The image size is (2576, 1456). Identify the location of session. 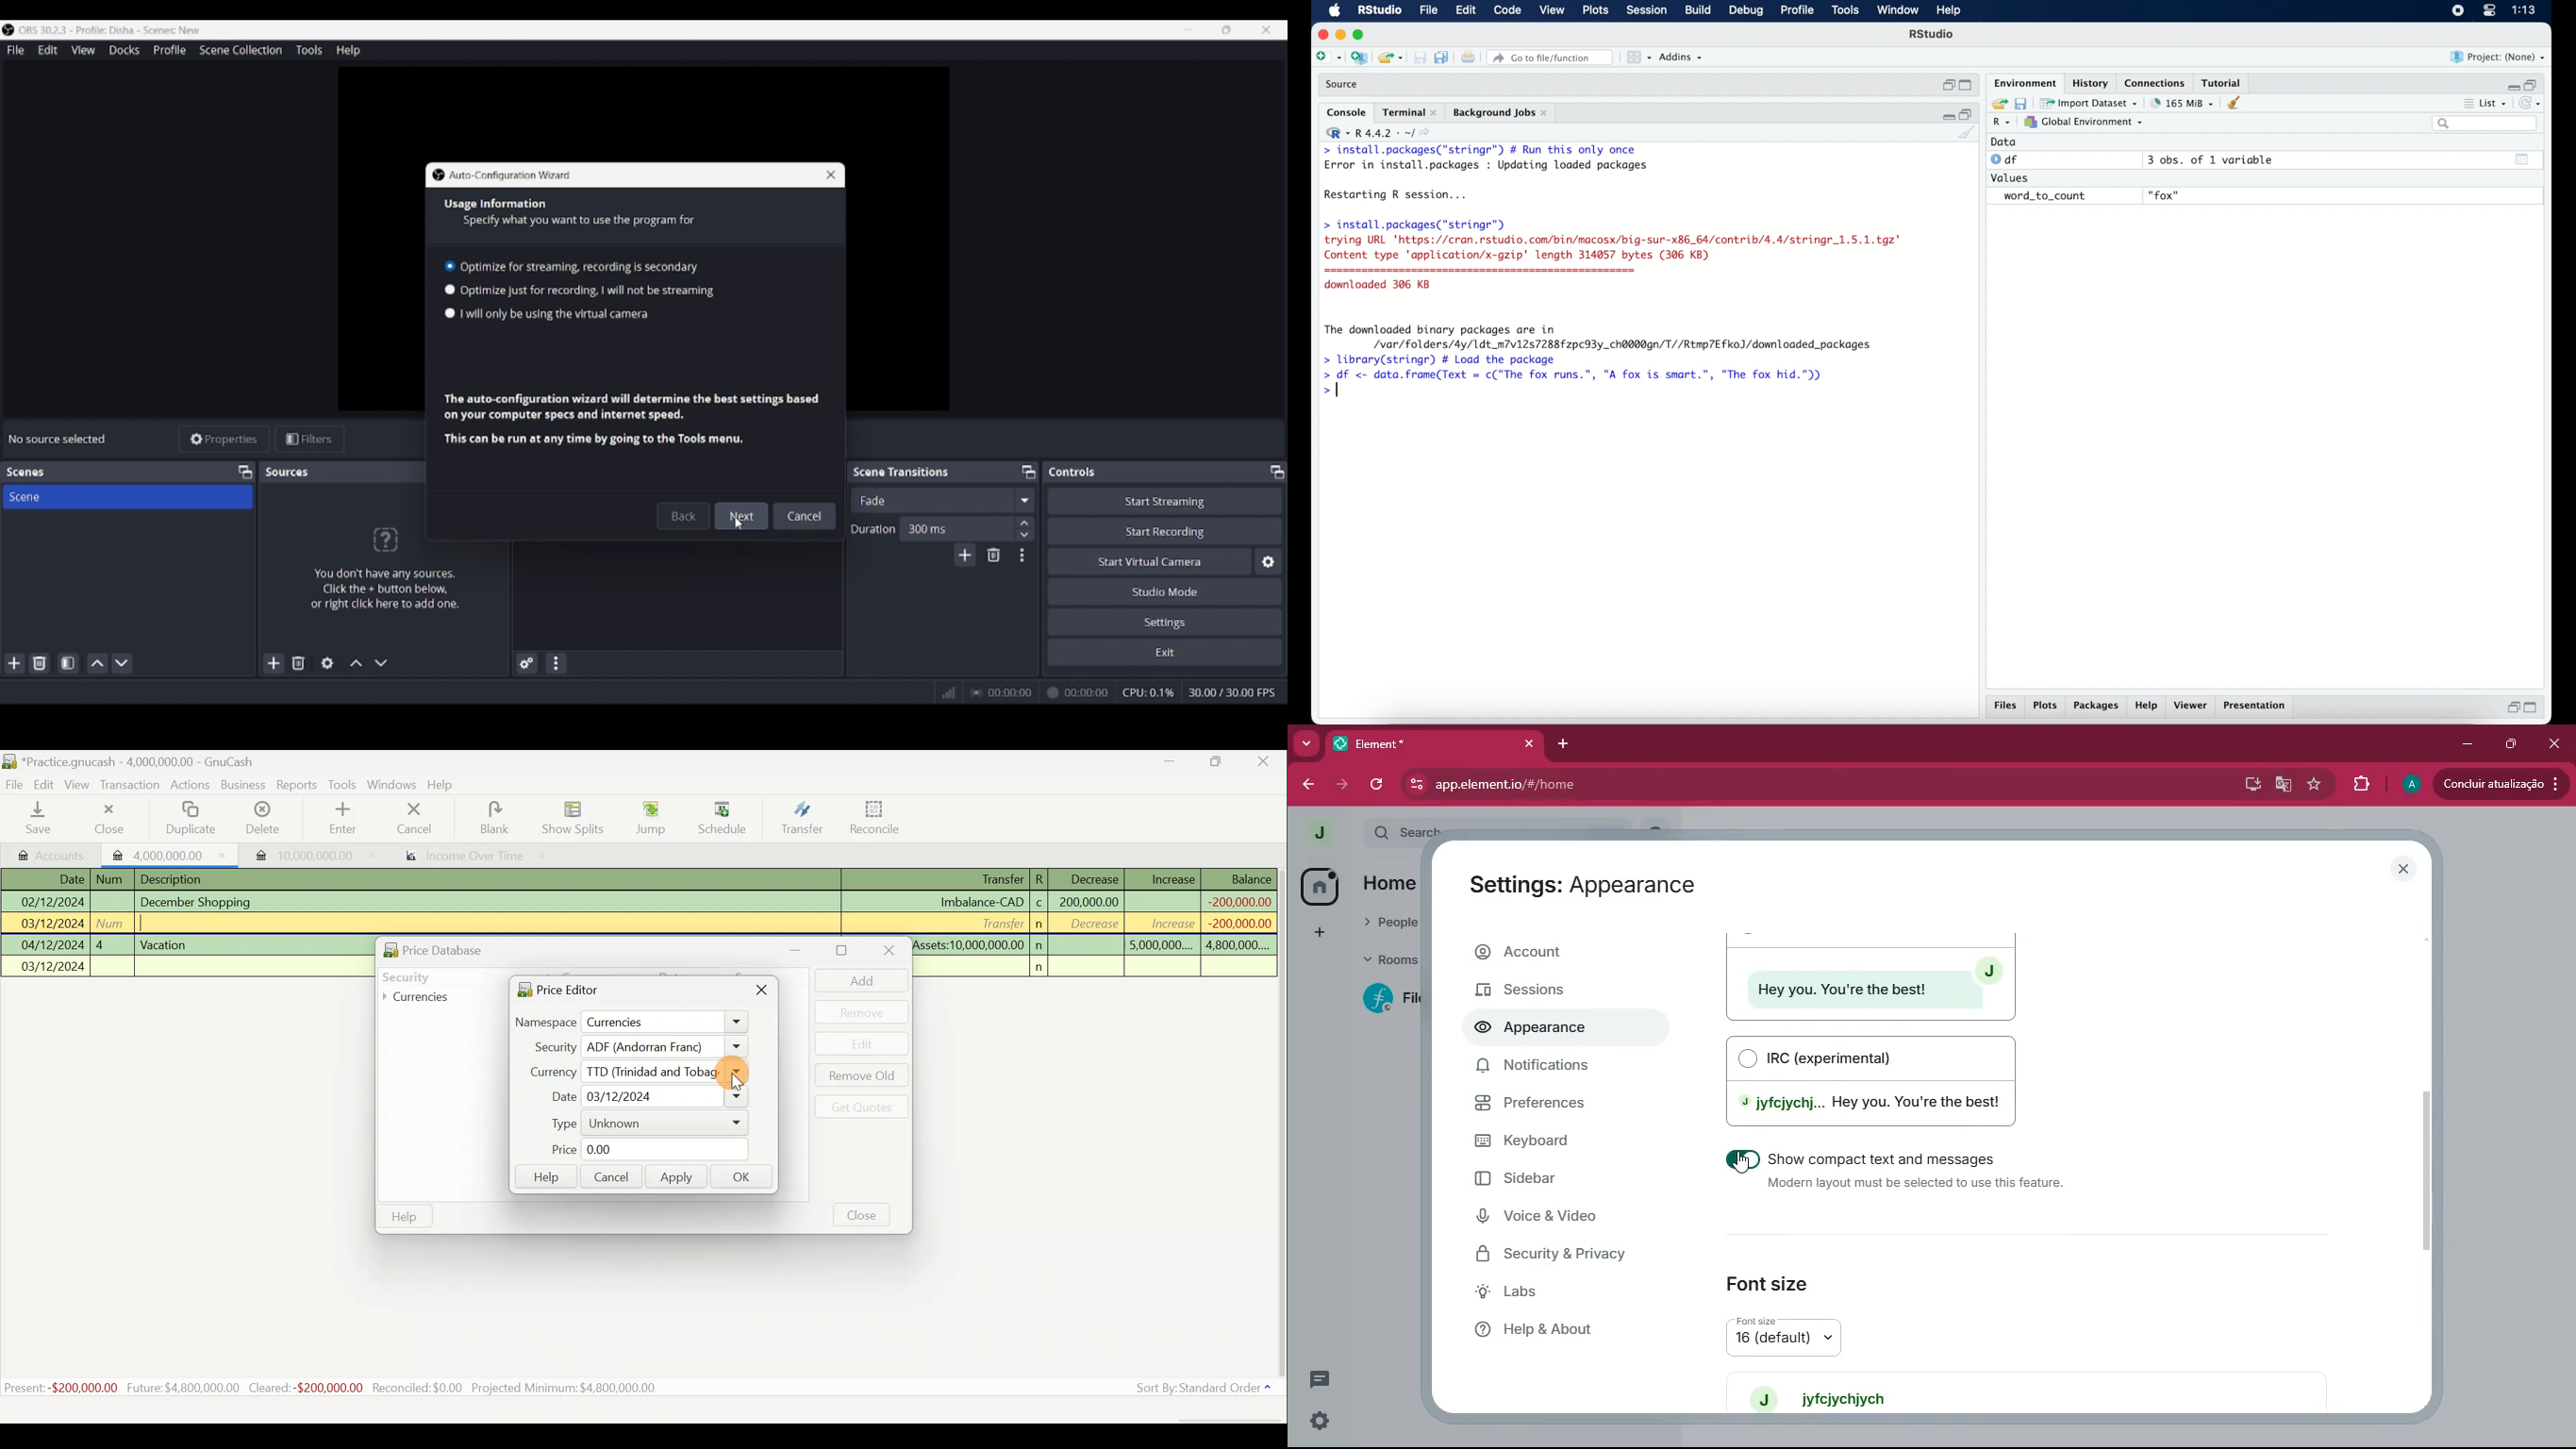
(1646, 11).